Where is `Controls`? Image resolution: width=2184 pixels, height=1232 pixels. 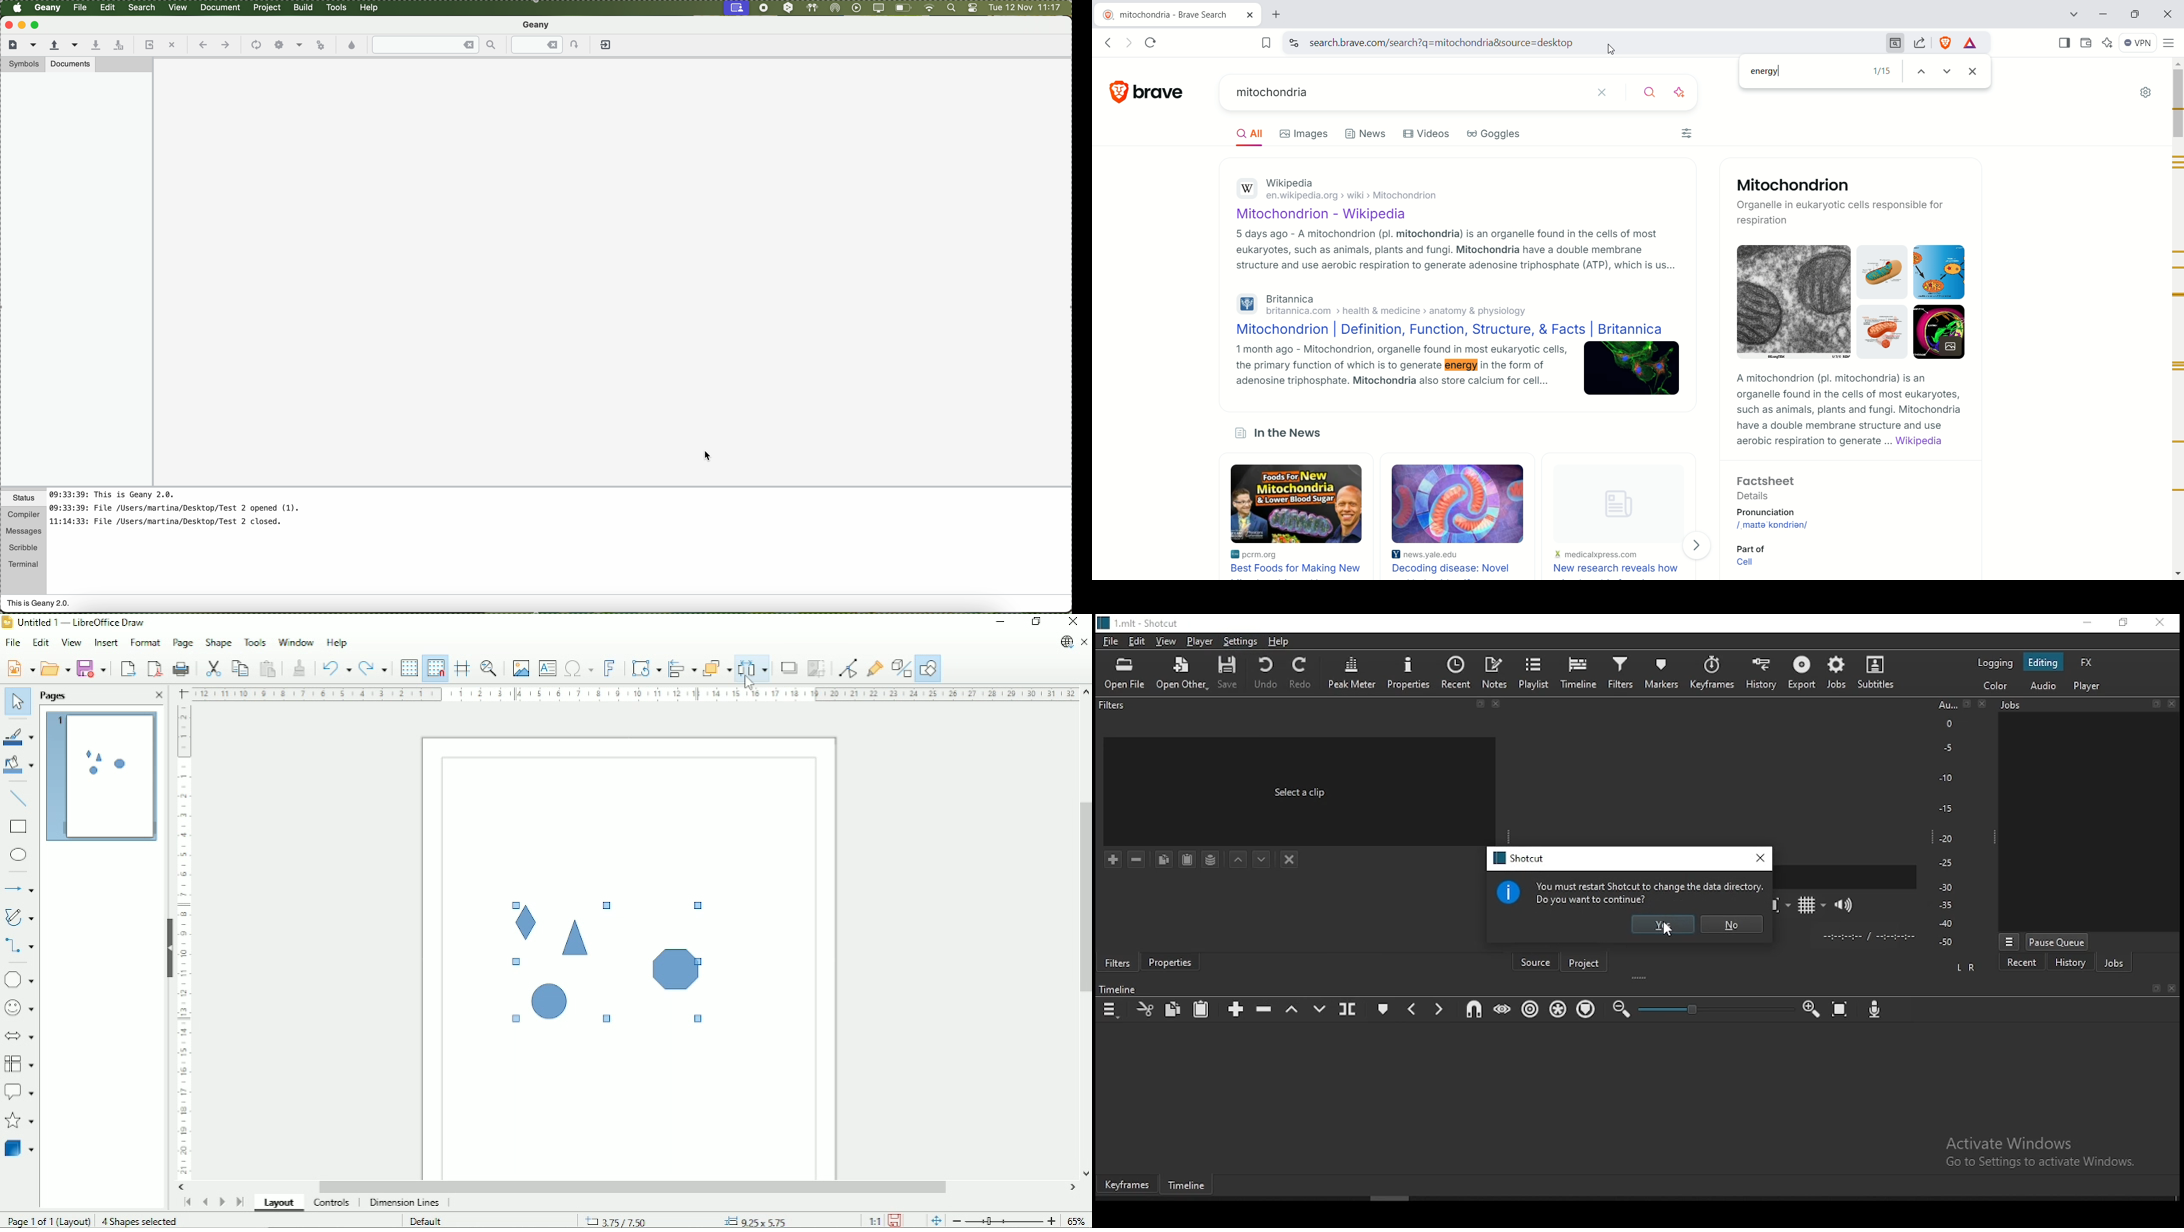 Controls is located at coordinates (332, 1203).